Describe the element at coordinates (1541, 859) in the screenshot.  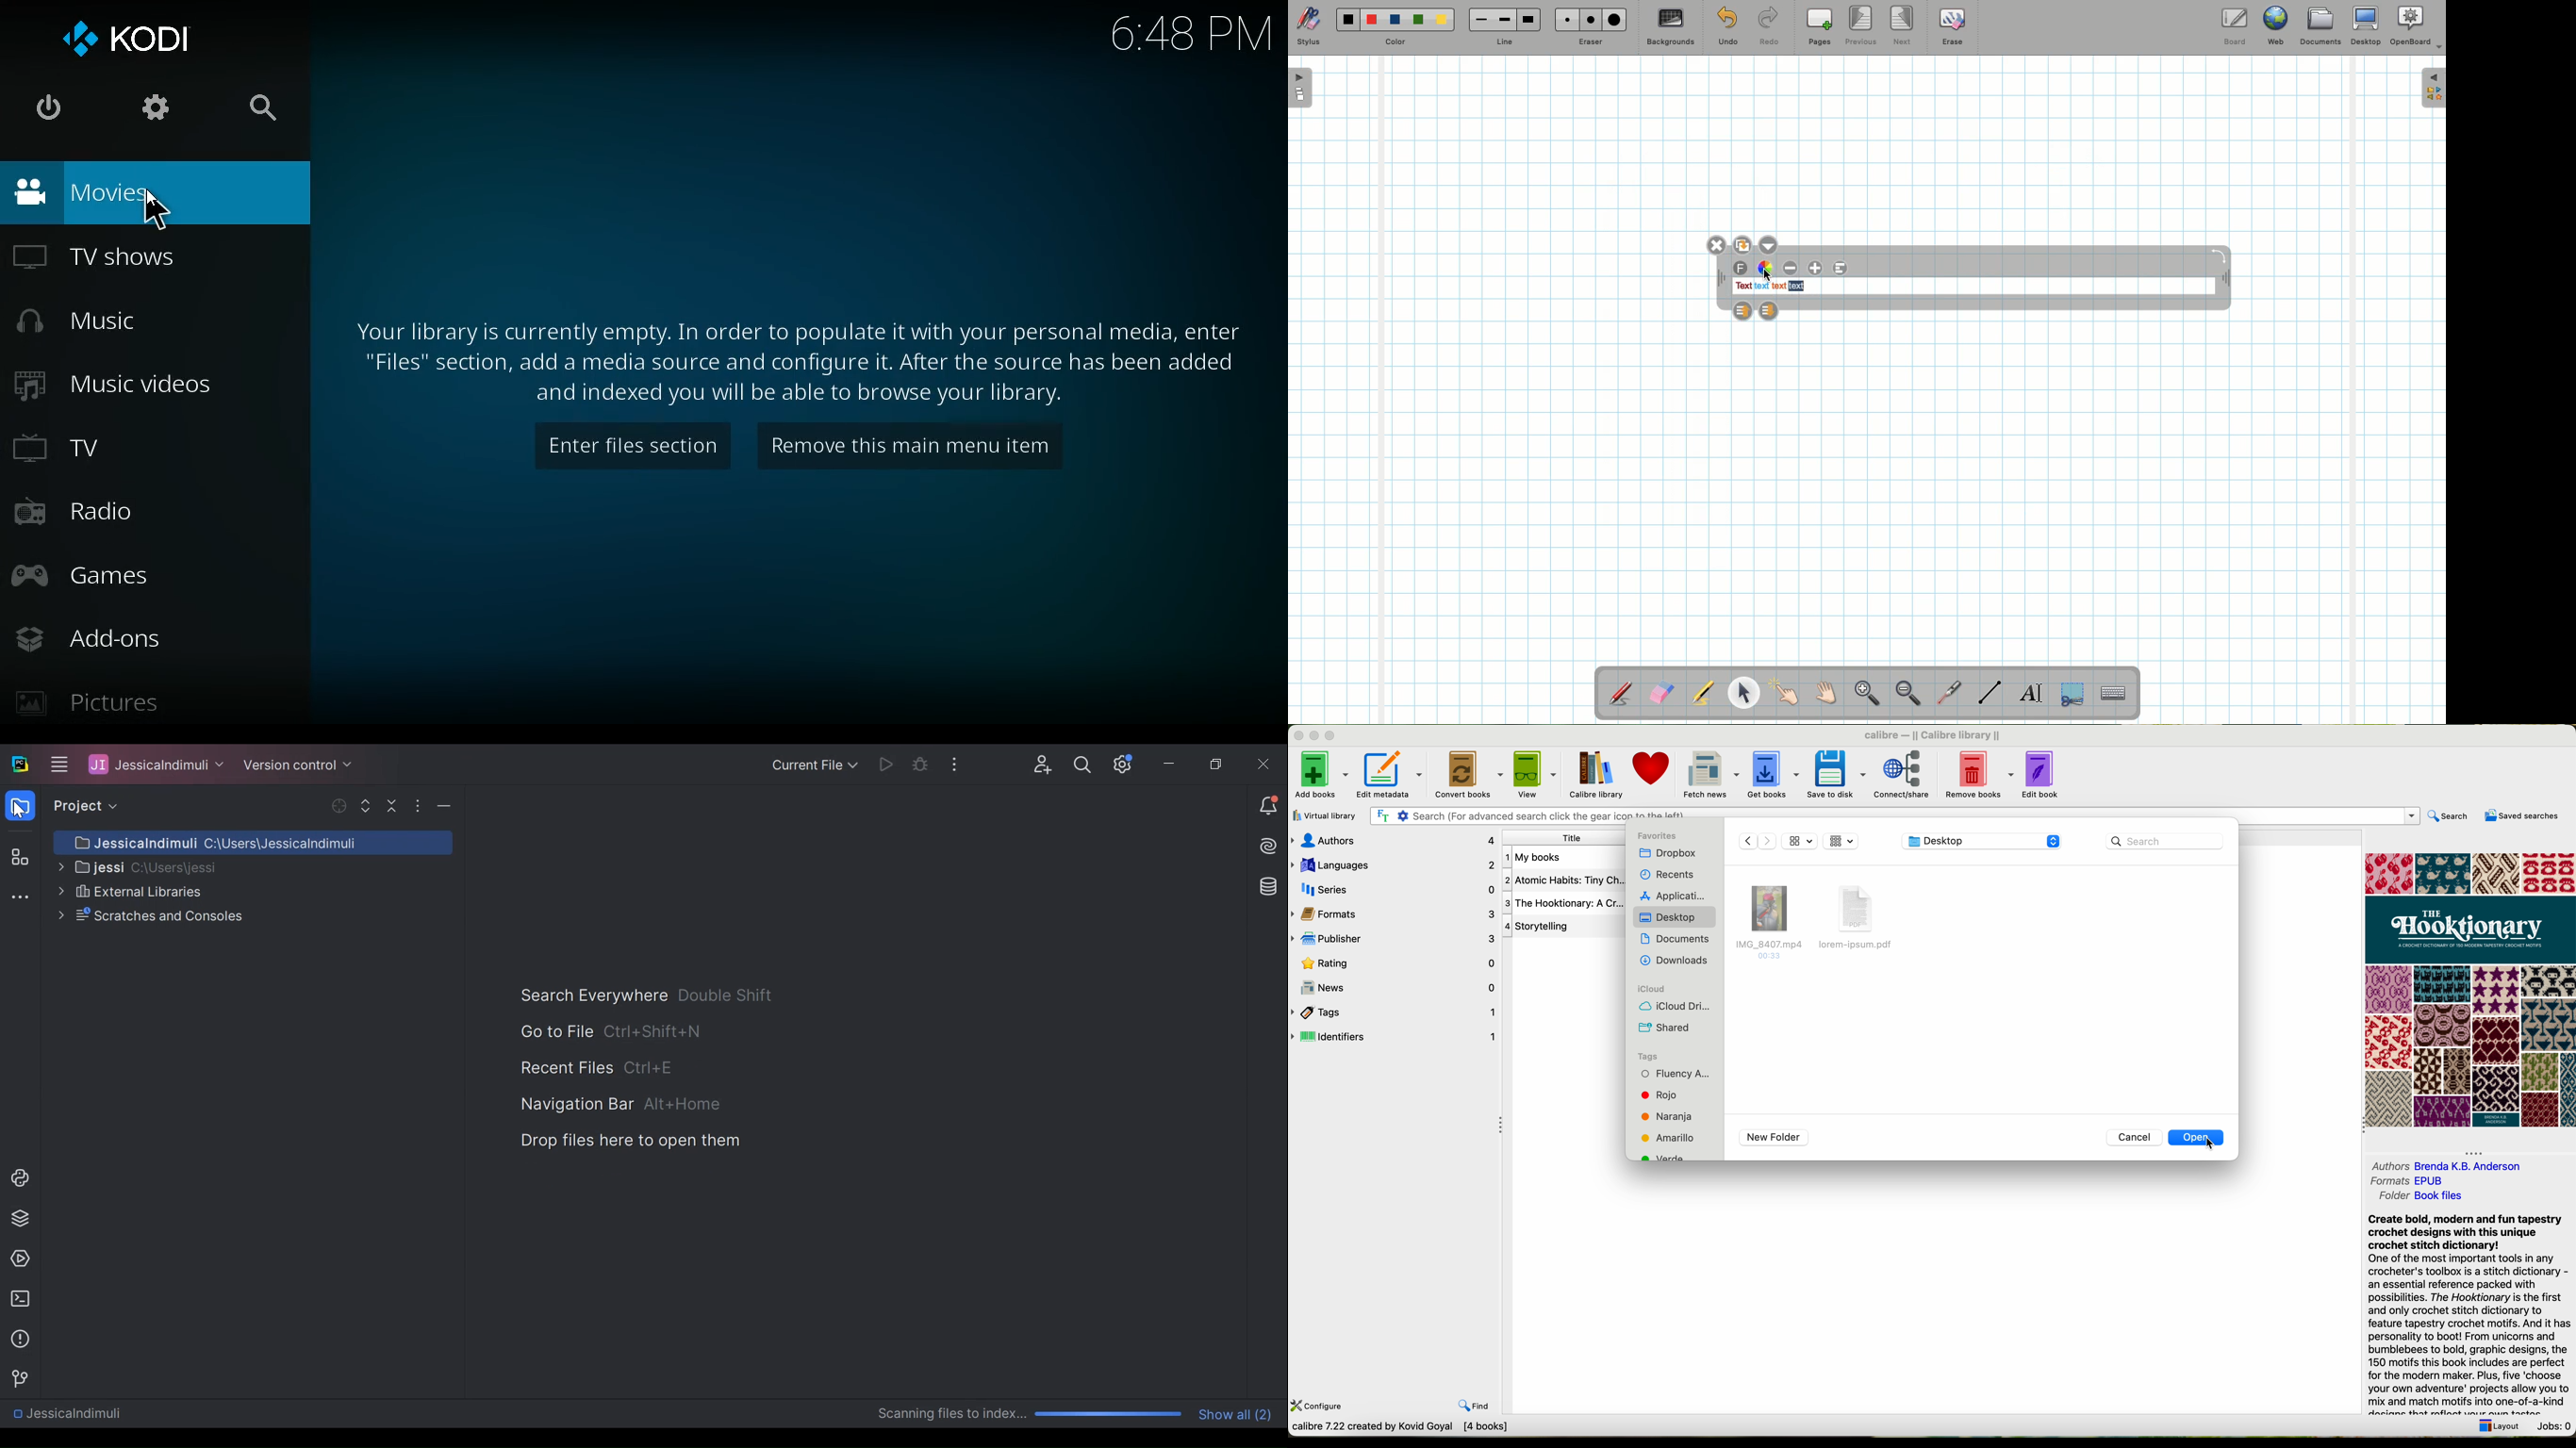
I see `Atomic Habits book details` at that location.